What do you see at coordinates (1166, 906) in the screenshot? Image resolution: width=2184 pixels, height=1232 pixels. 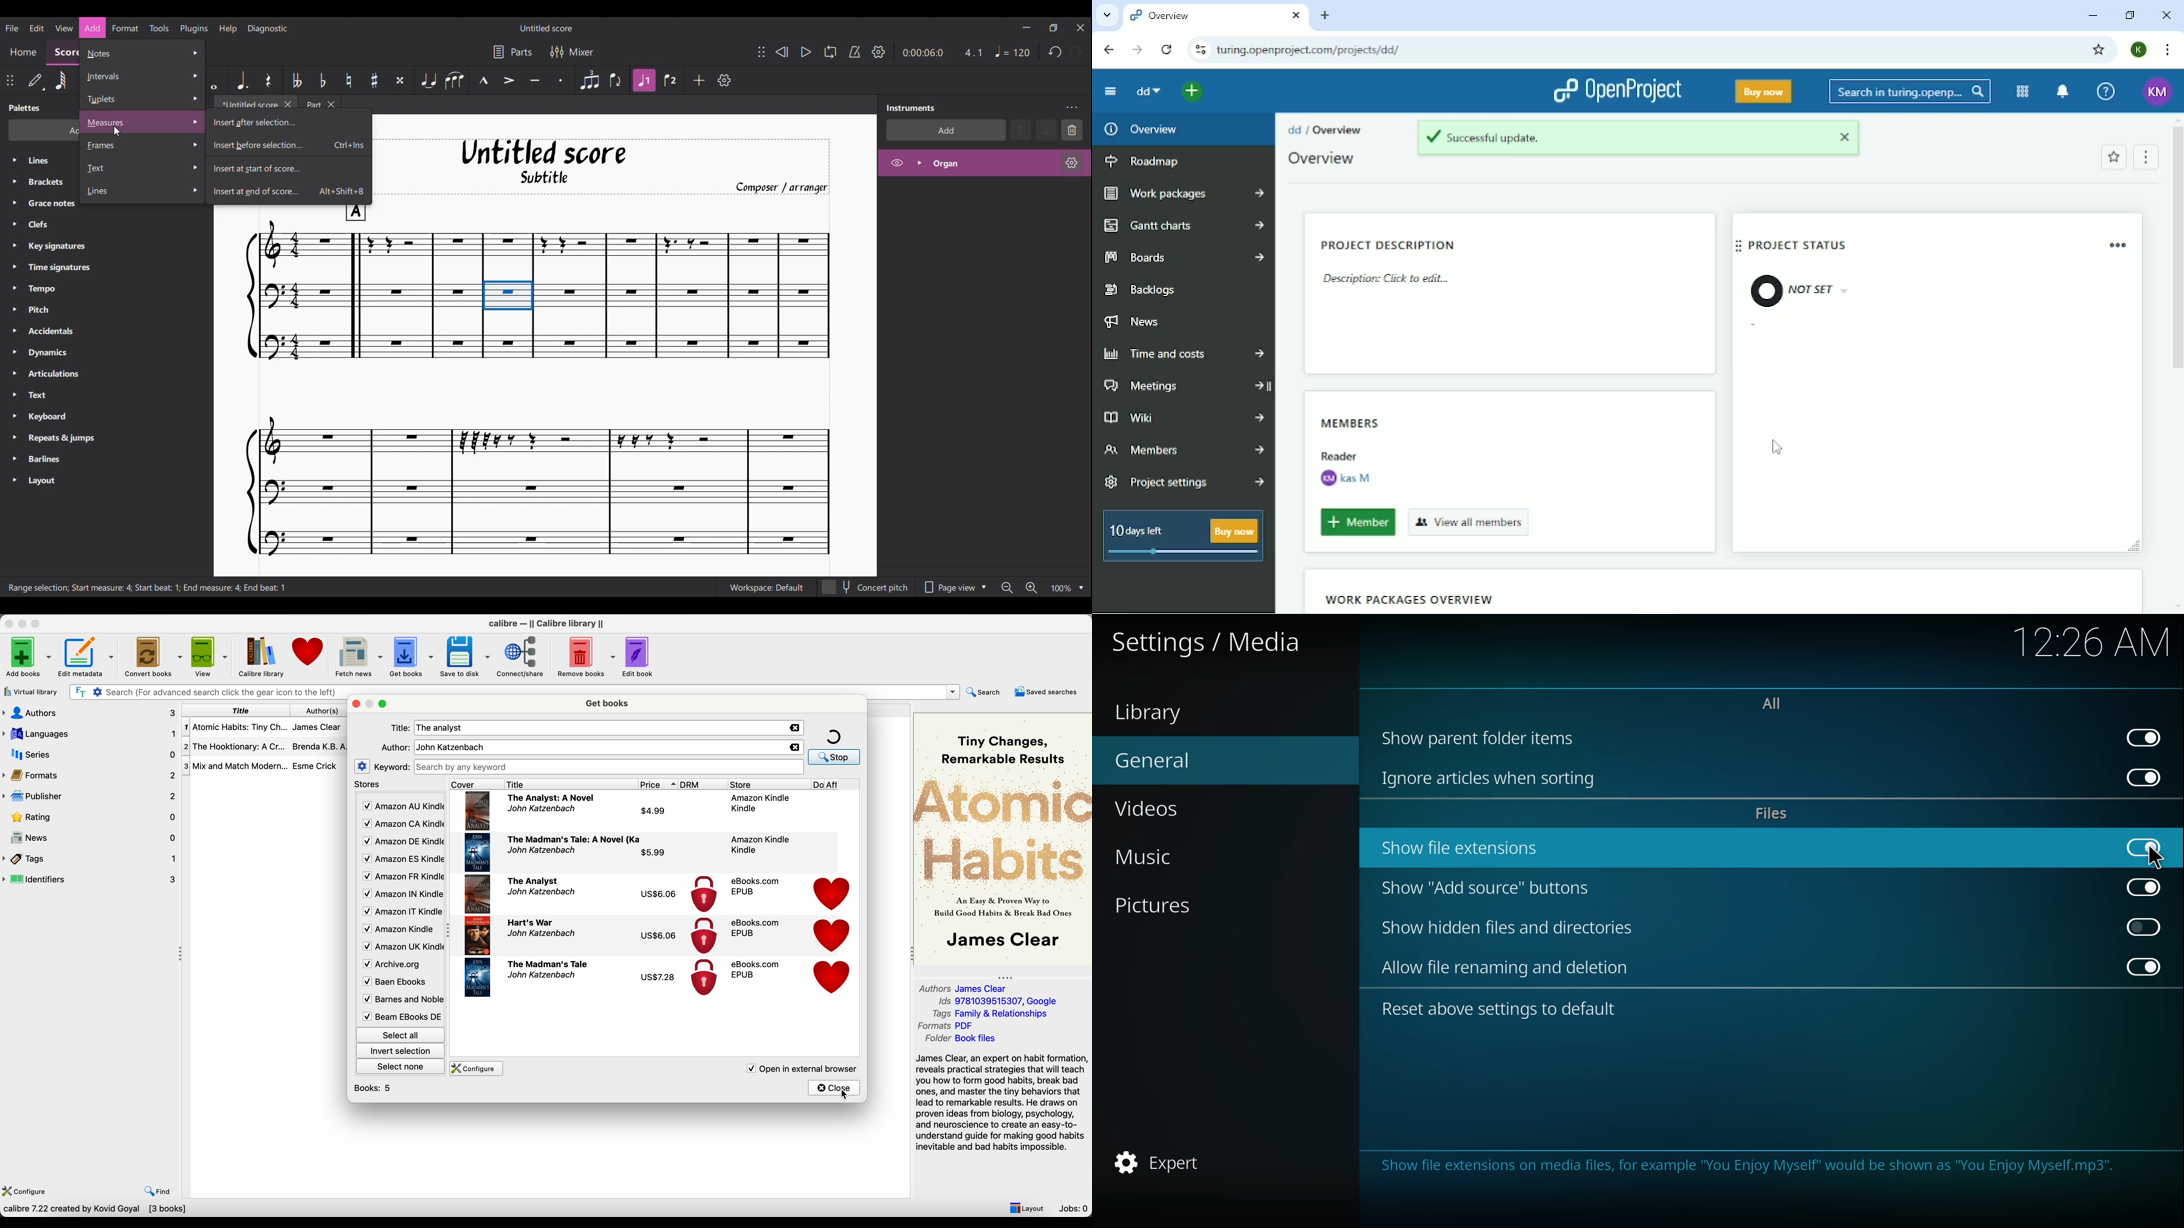 I see `pictures` at bounding box center [1166, 906].